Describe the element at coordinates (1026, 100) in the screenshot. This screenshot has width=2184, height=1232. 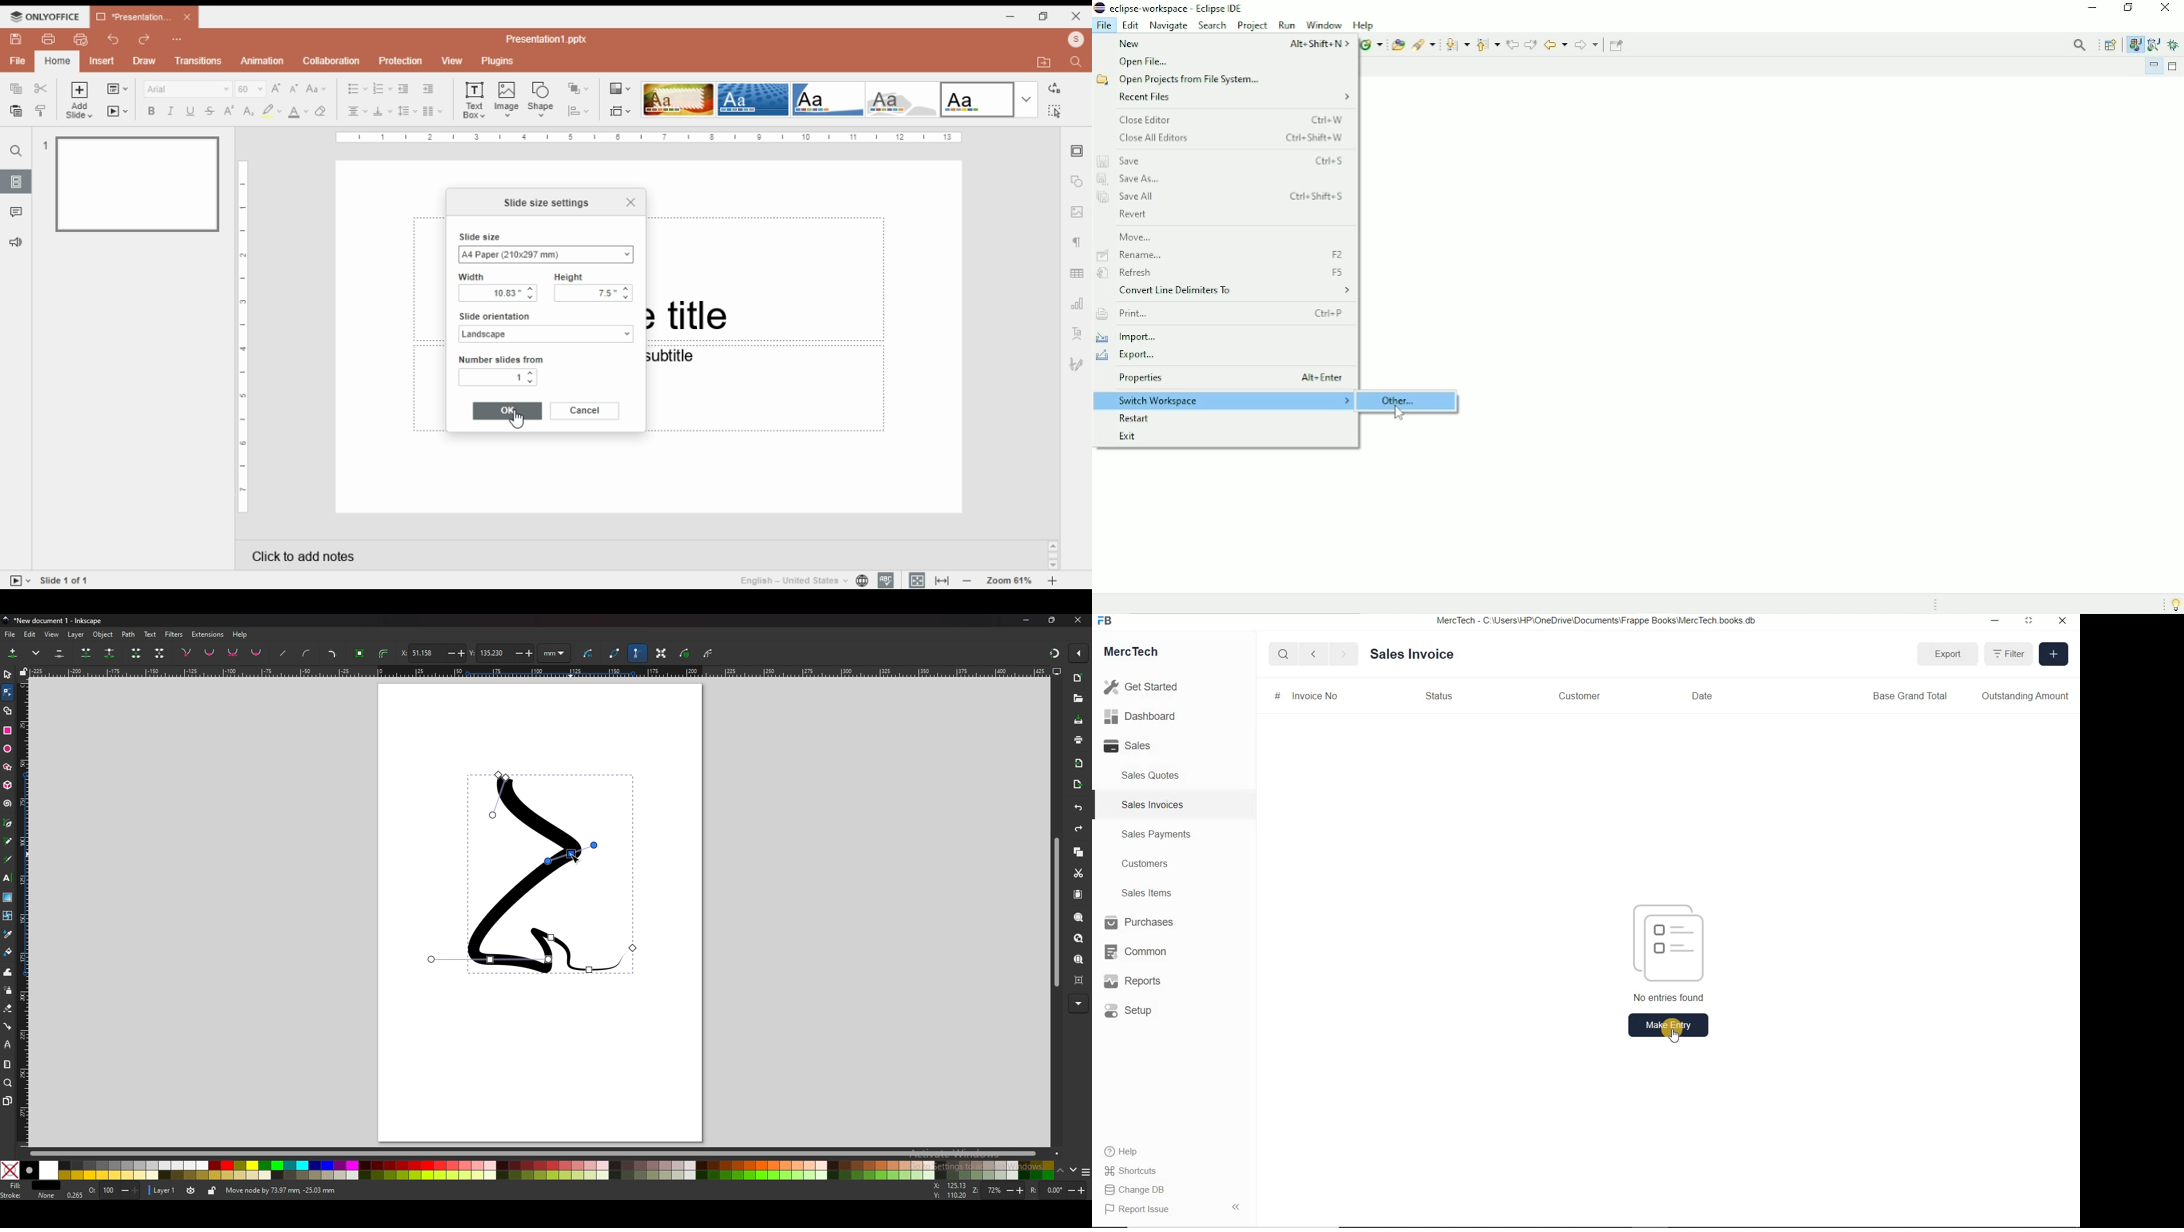
I see `more slide theme options` at that location.